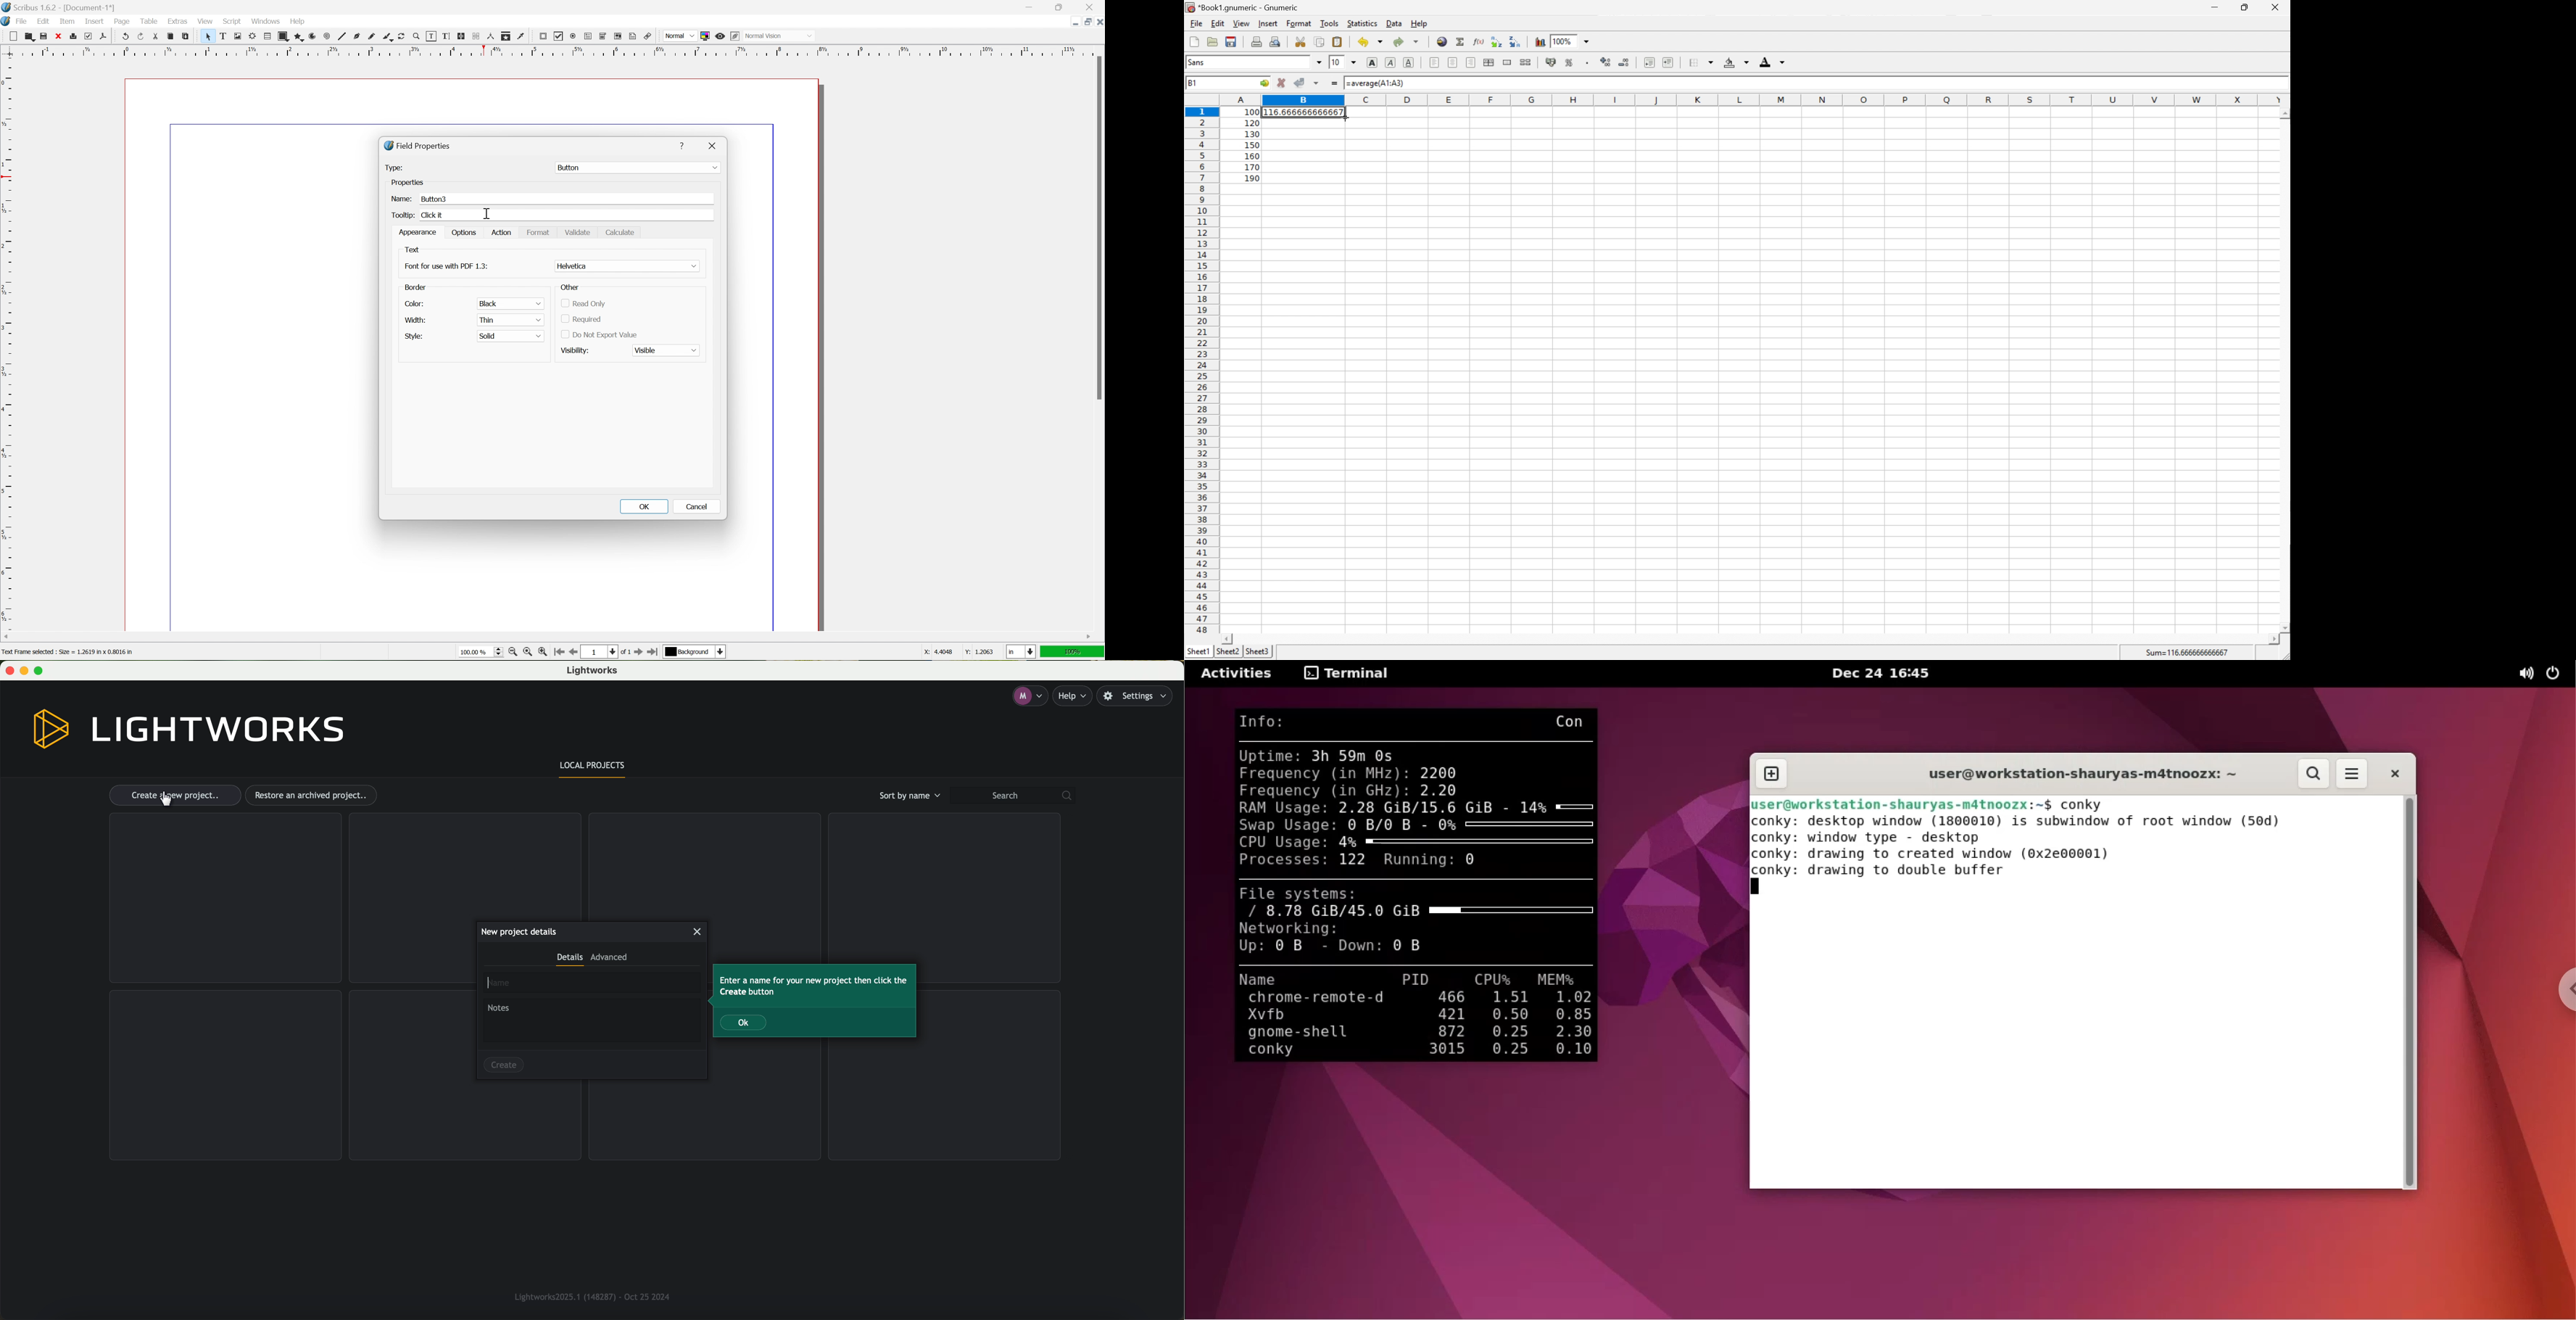 This screenshot has width=2576, height=1344. What do you see at coordinates (206, 20) in the screenshot?
I see `view` at bounding box center [206, 20].